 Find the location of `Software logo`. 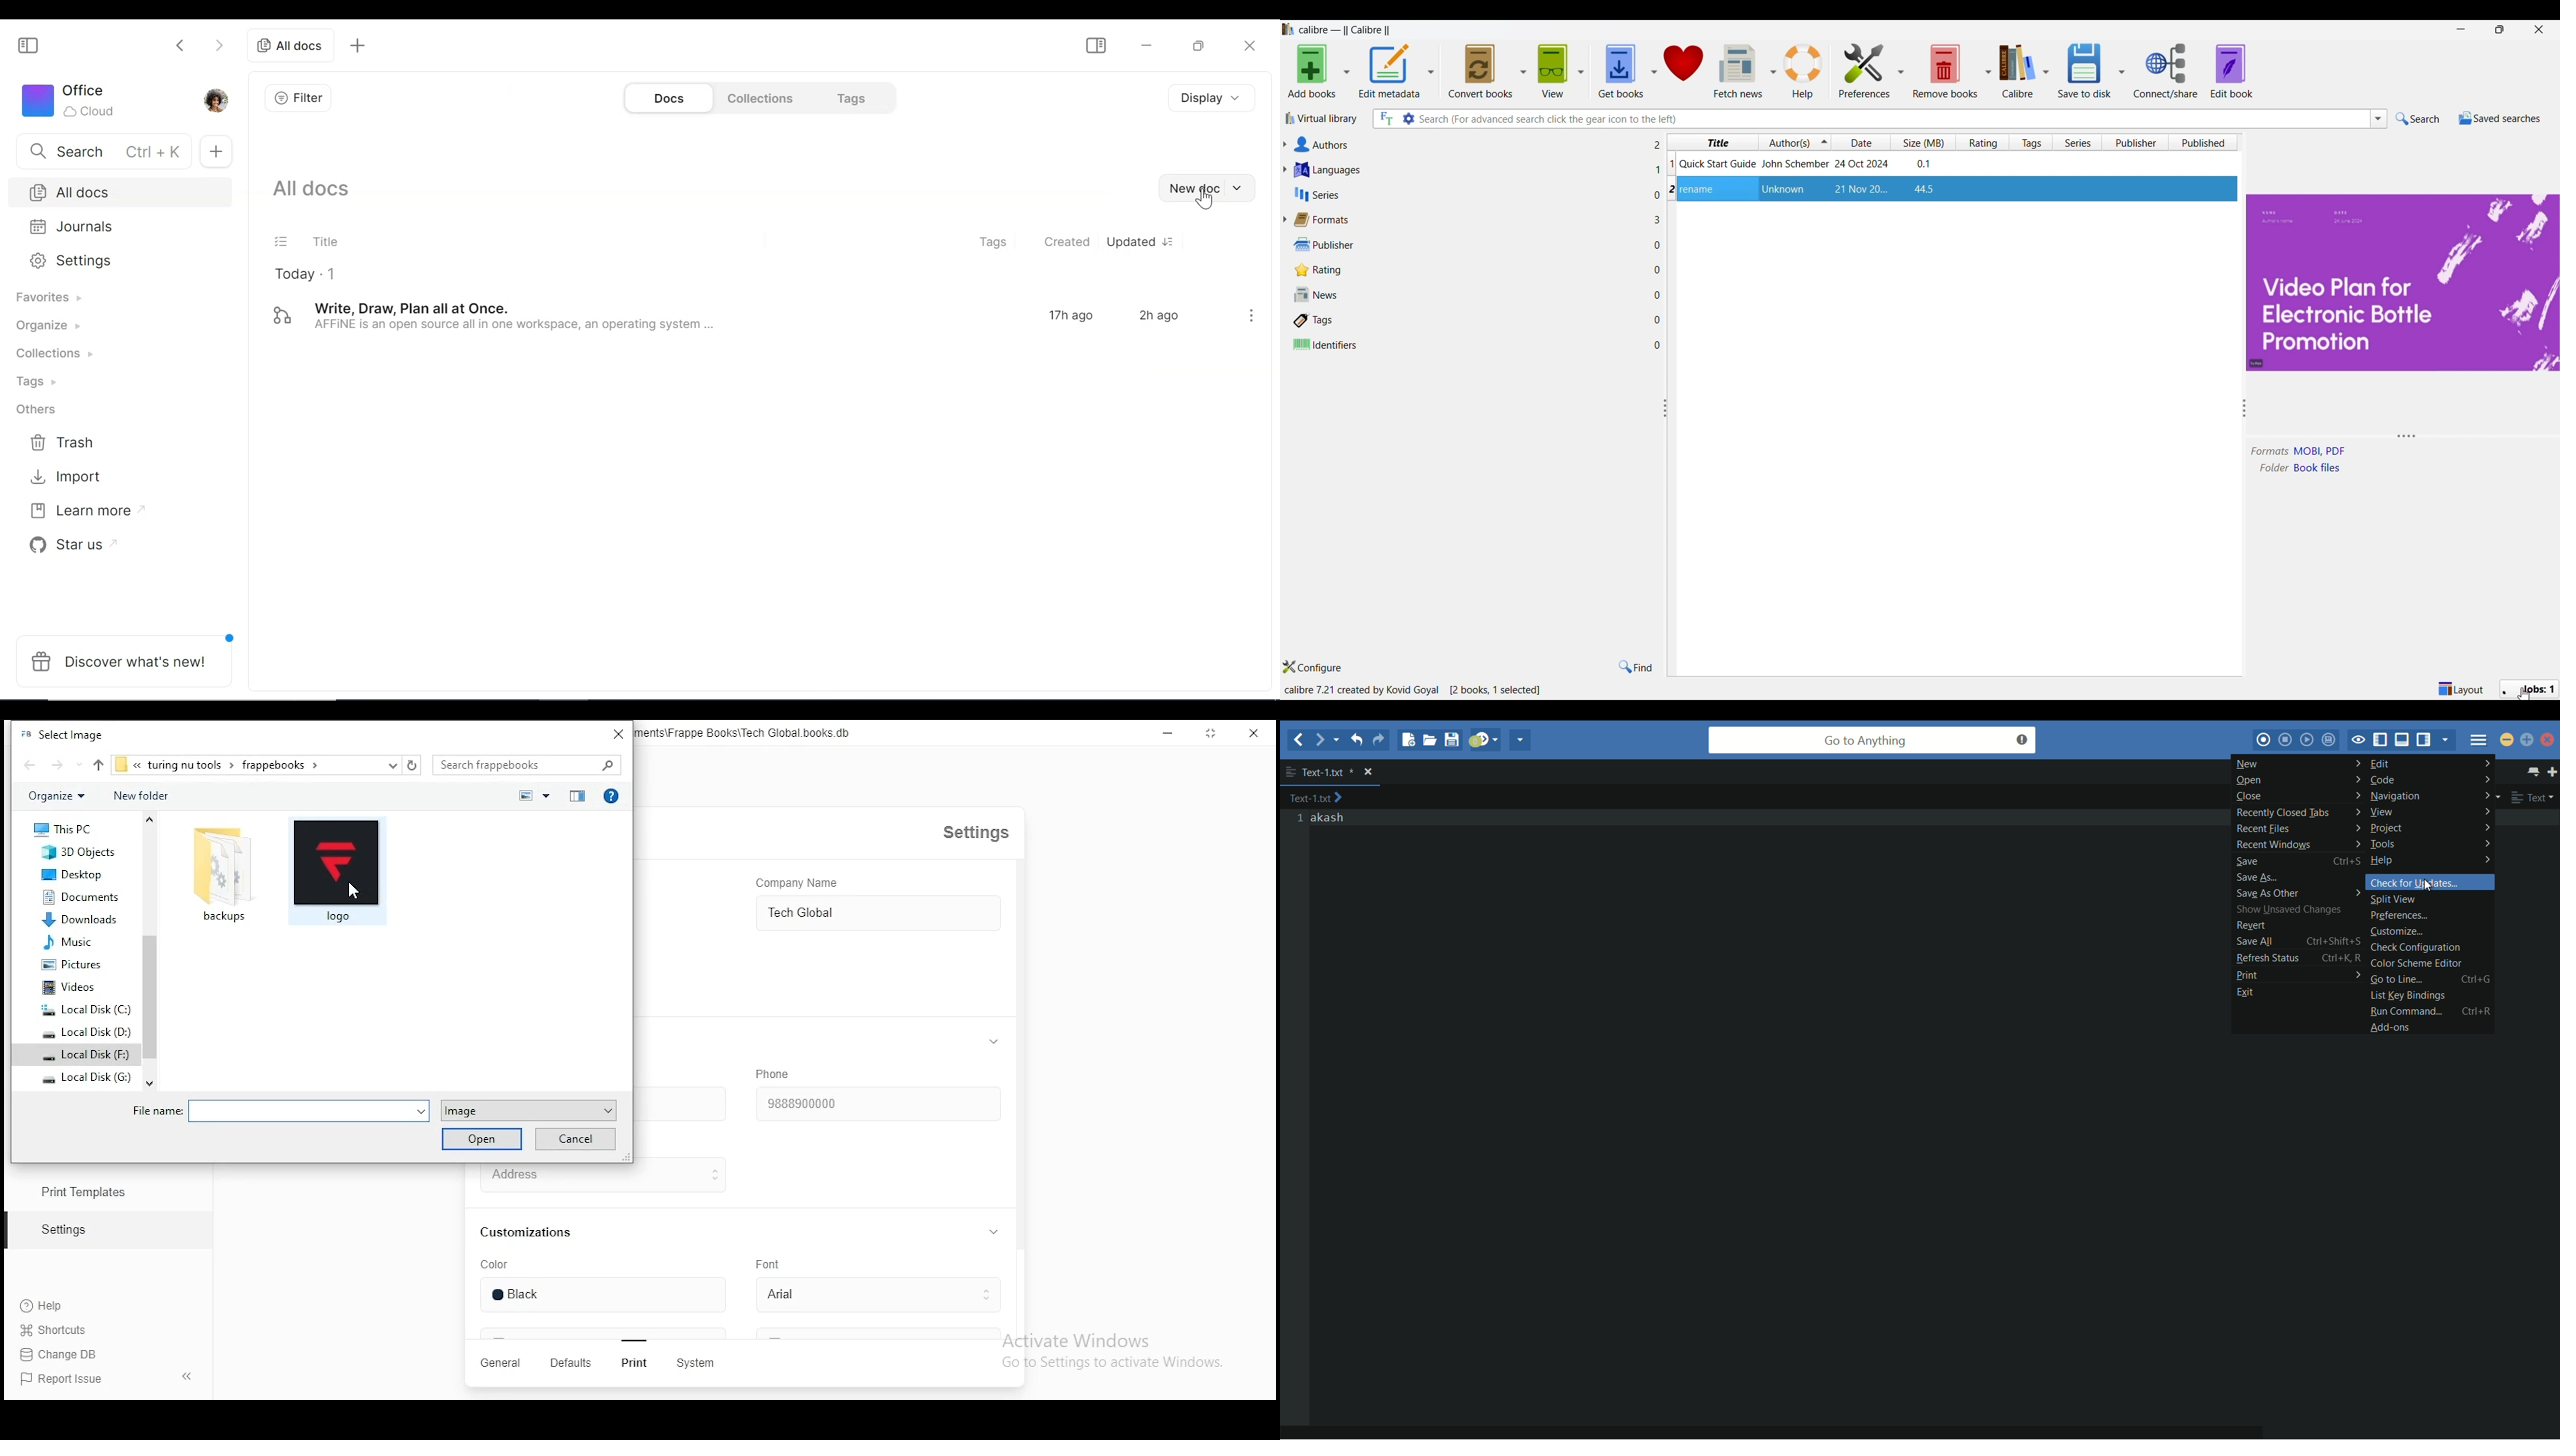

Software logo is located at coordinates (1289, 29).